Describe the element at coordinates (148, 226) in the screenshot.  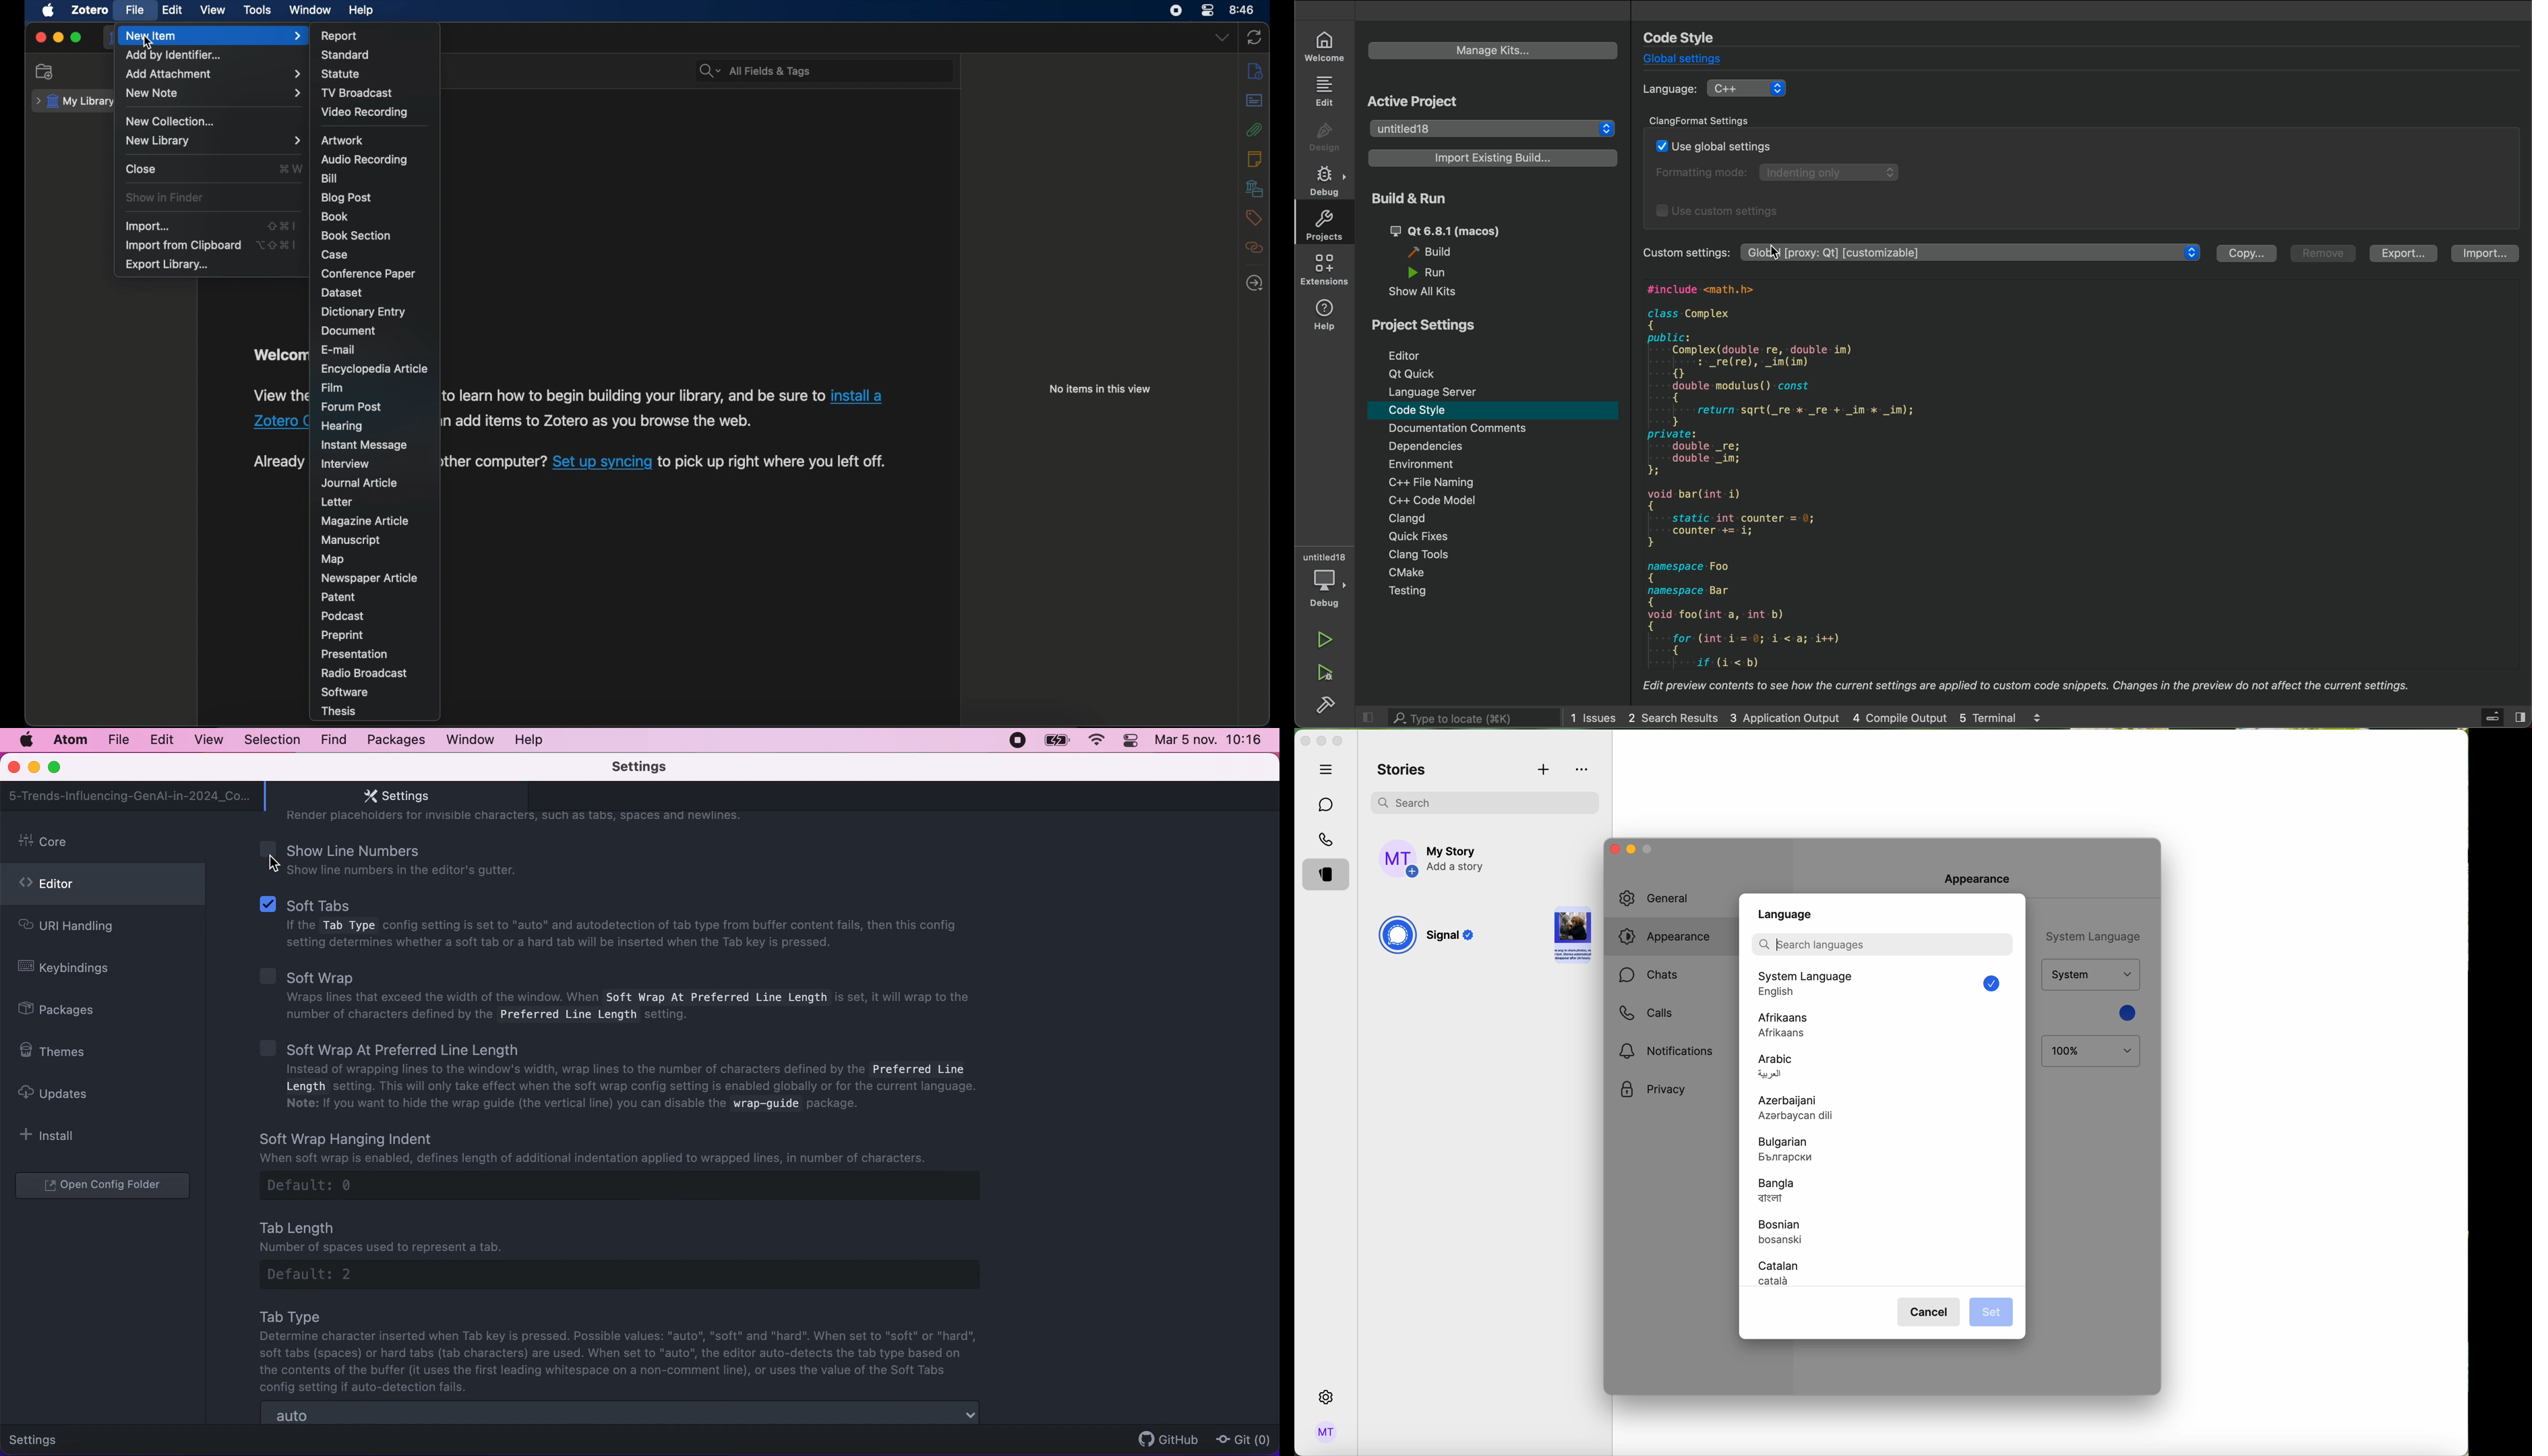
I see `import` at that location.